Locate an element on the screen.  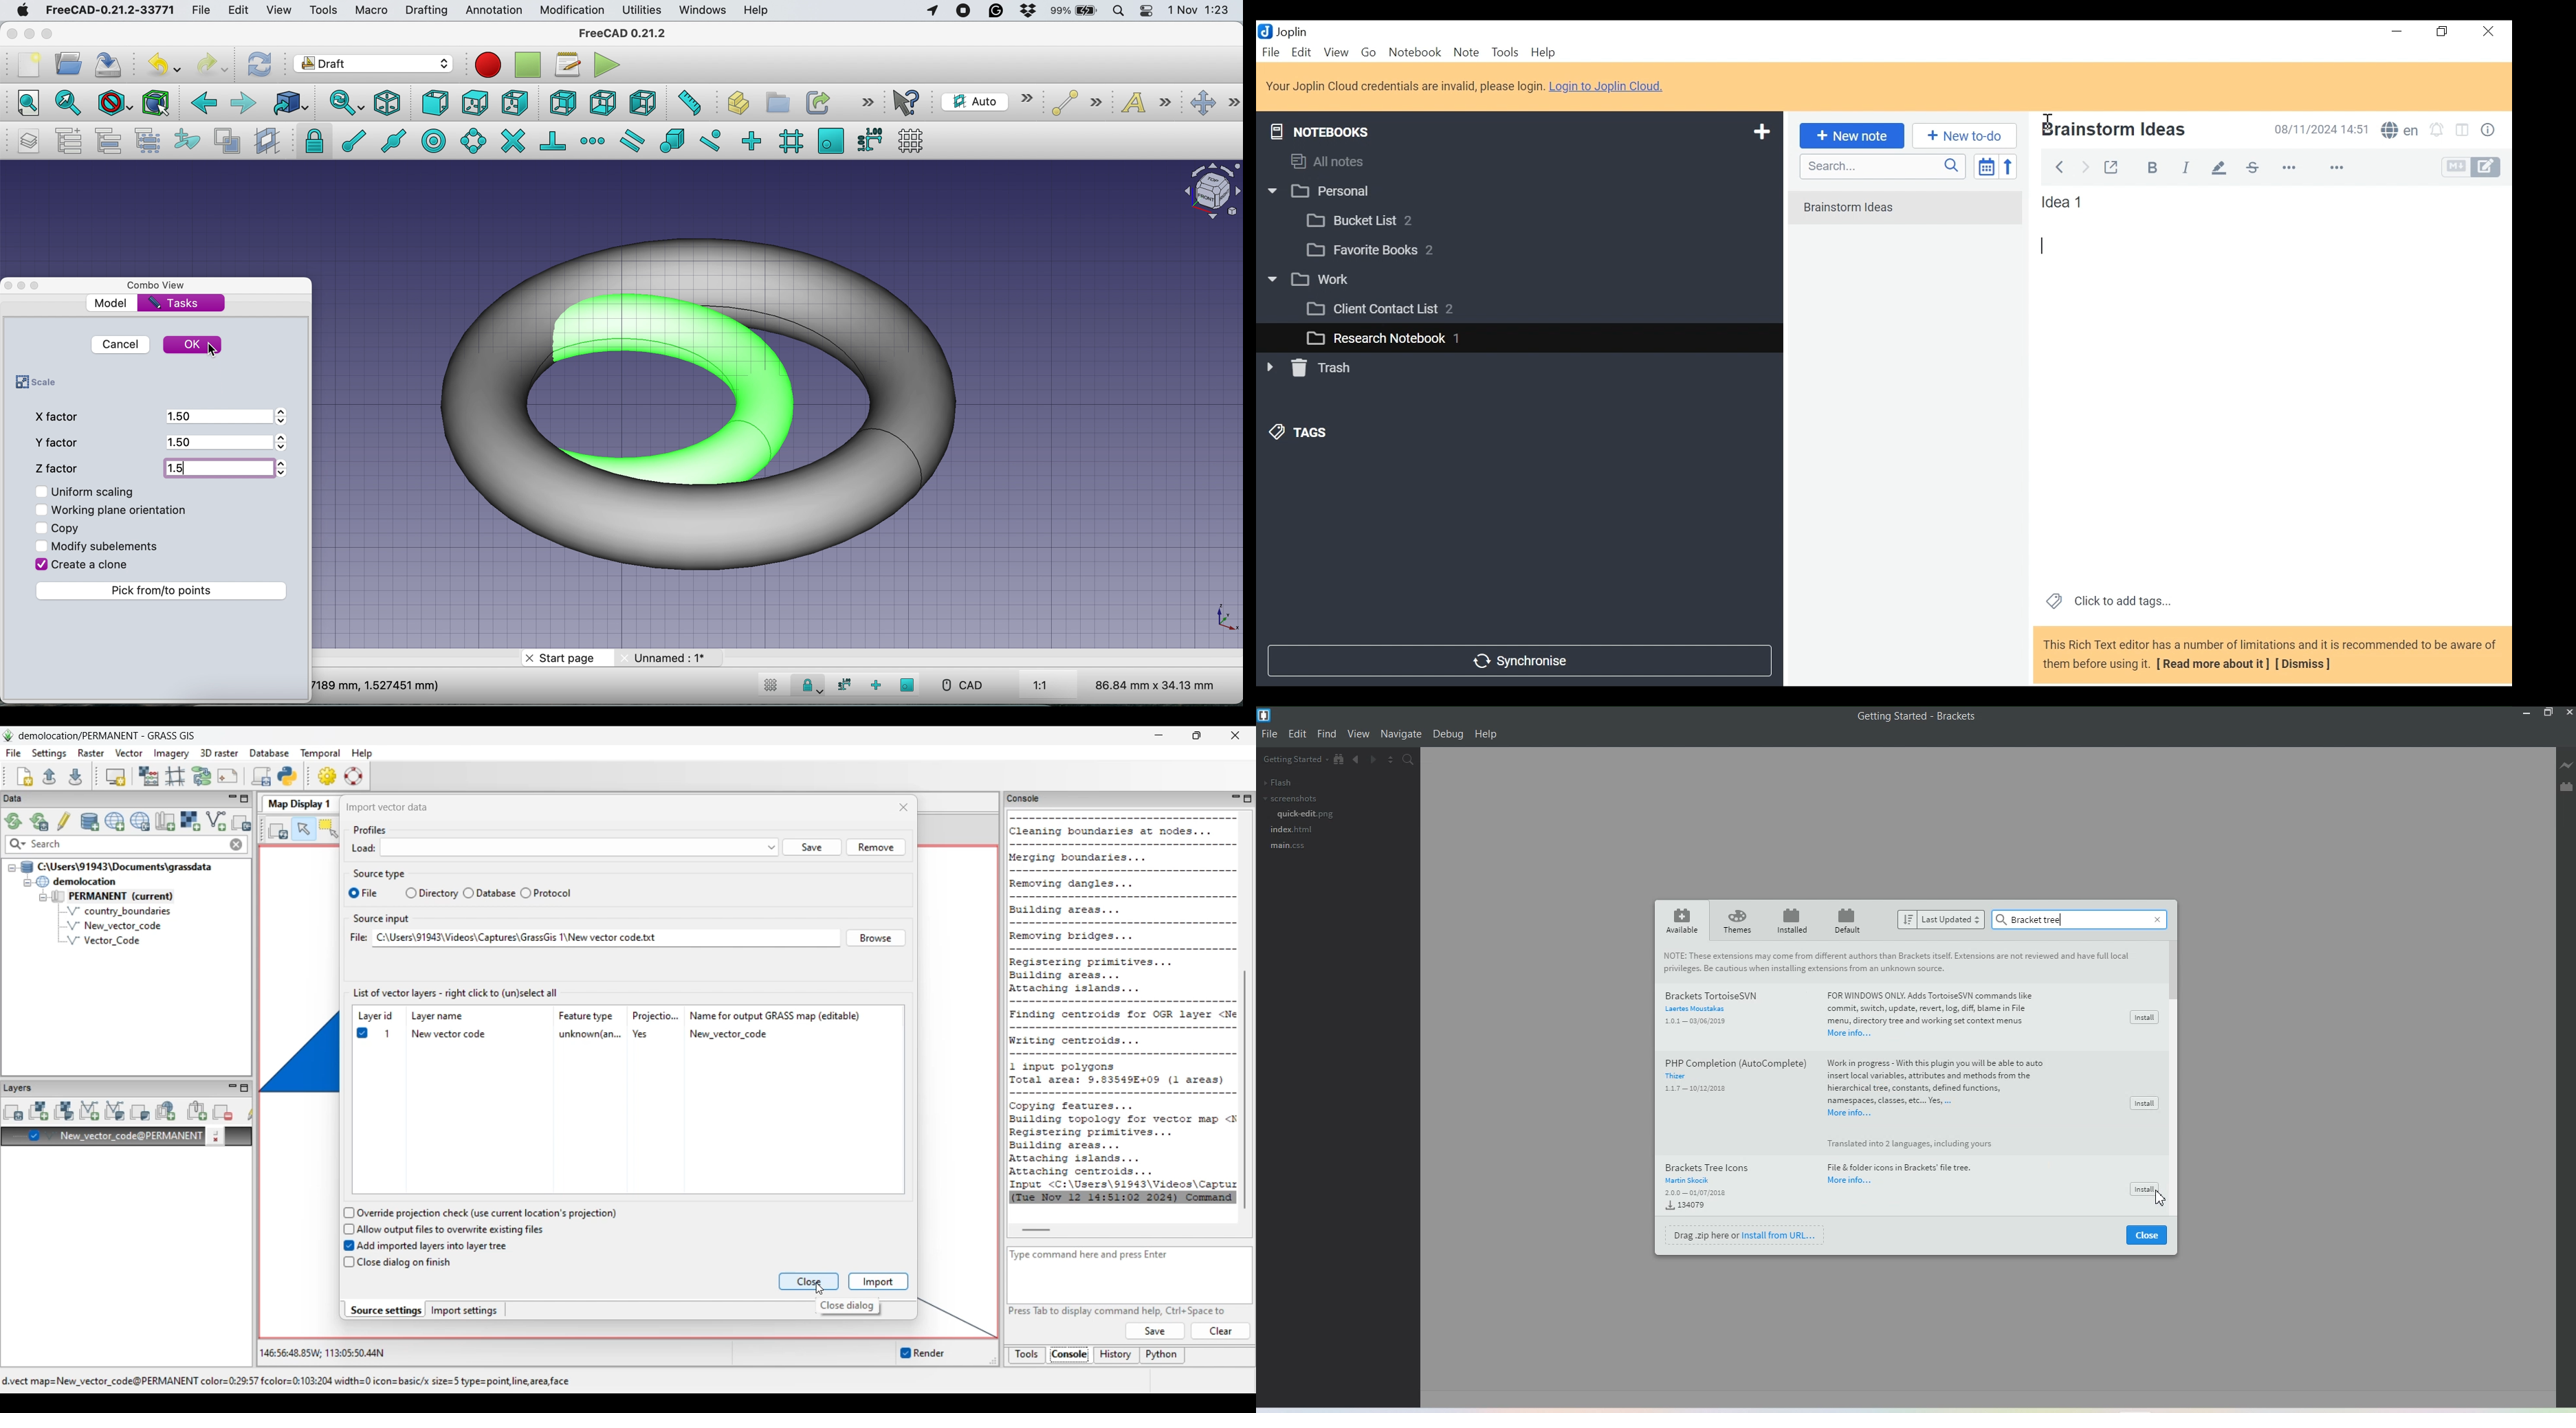
Apps Using Location is located at coordinates (933, 12).